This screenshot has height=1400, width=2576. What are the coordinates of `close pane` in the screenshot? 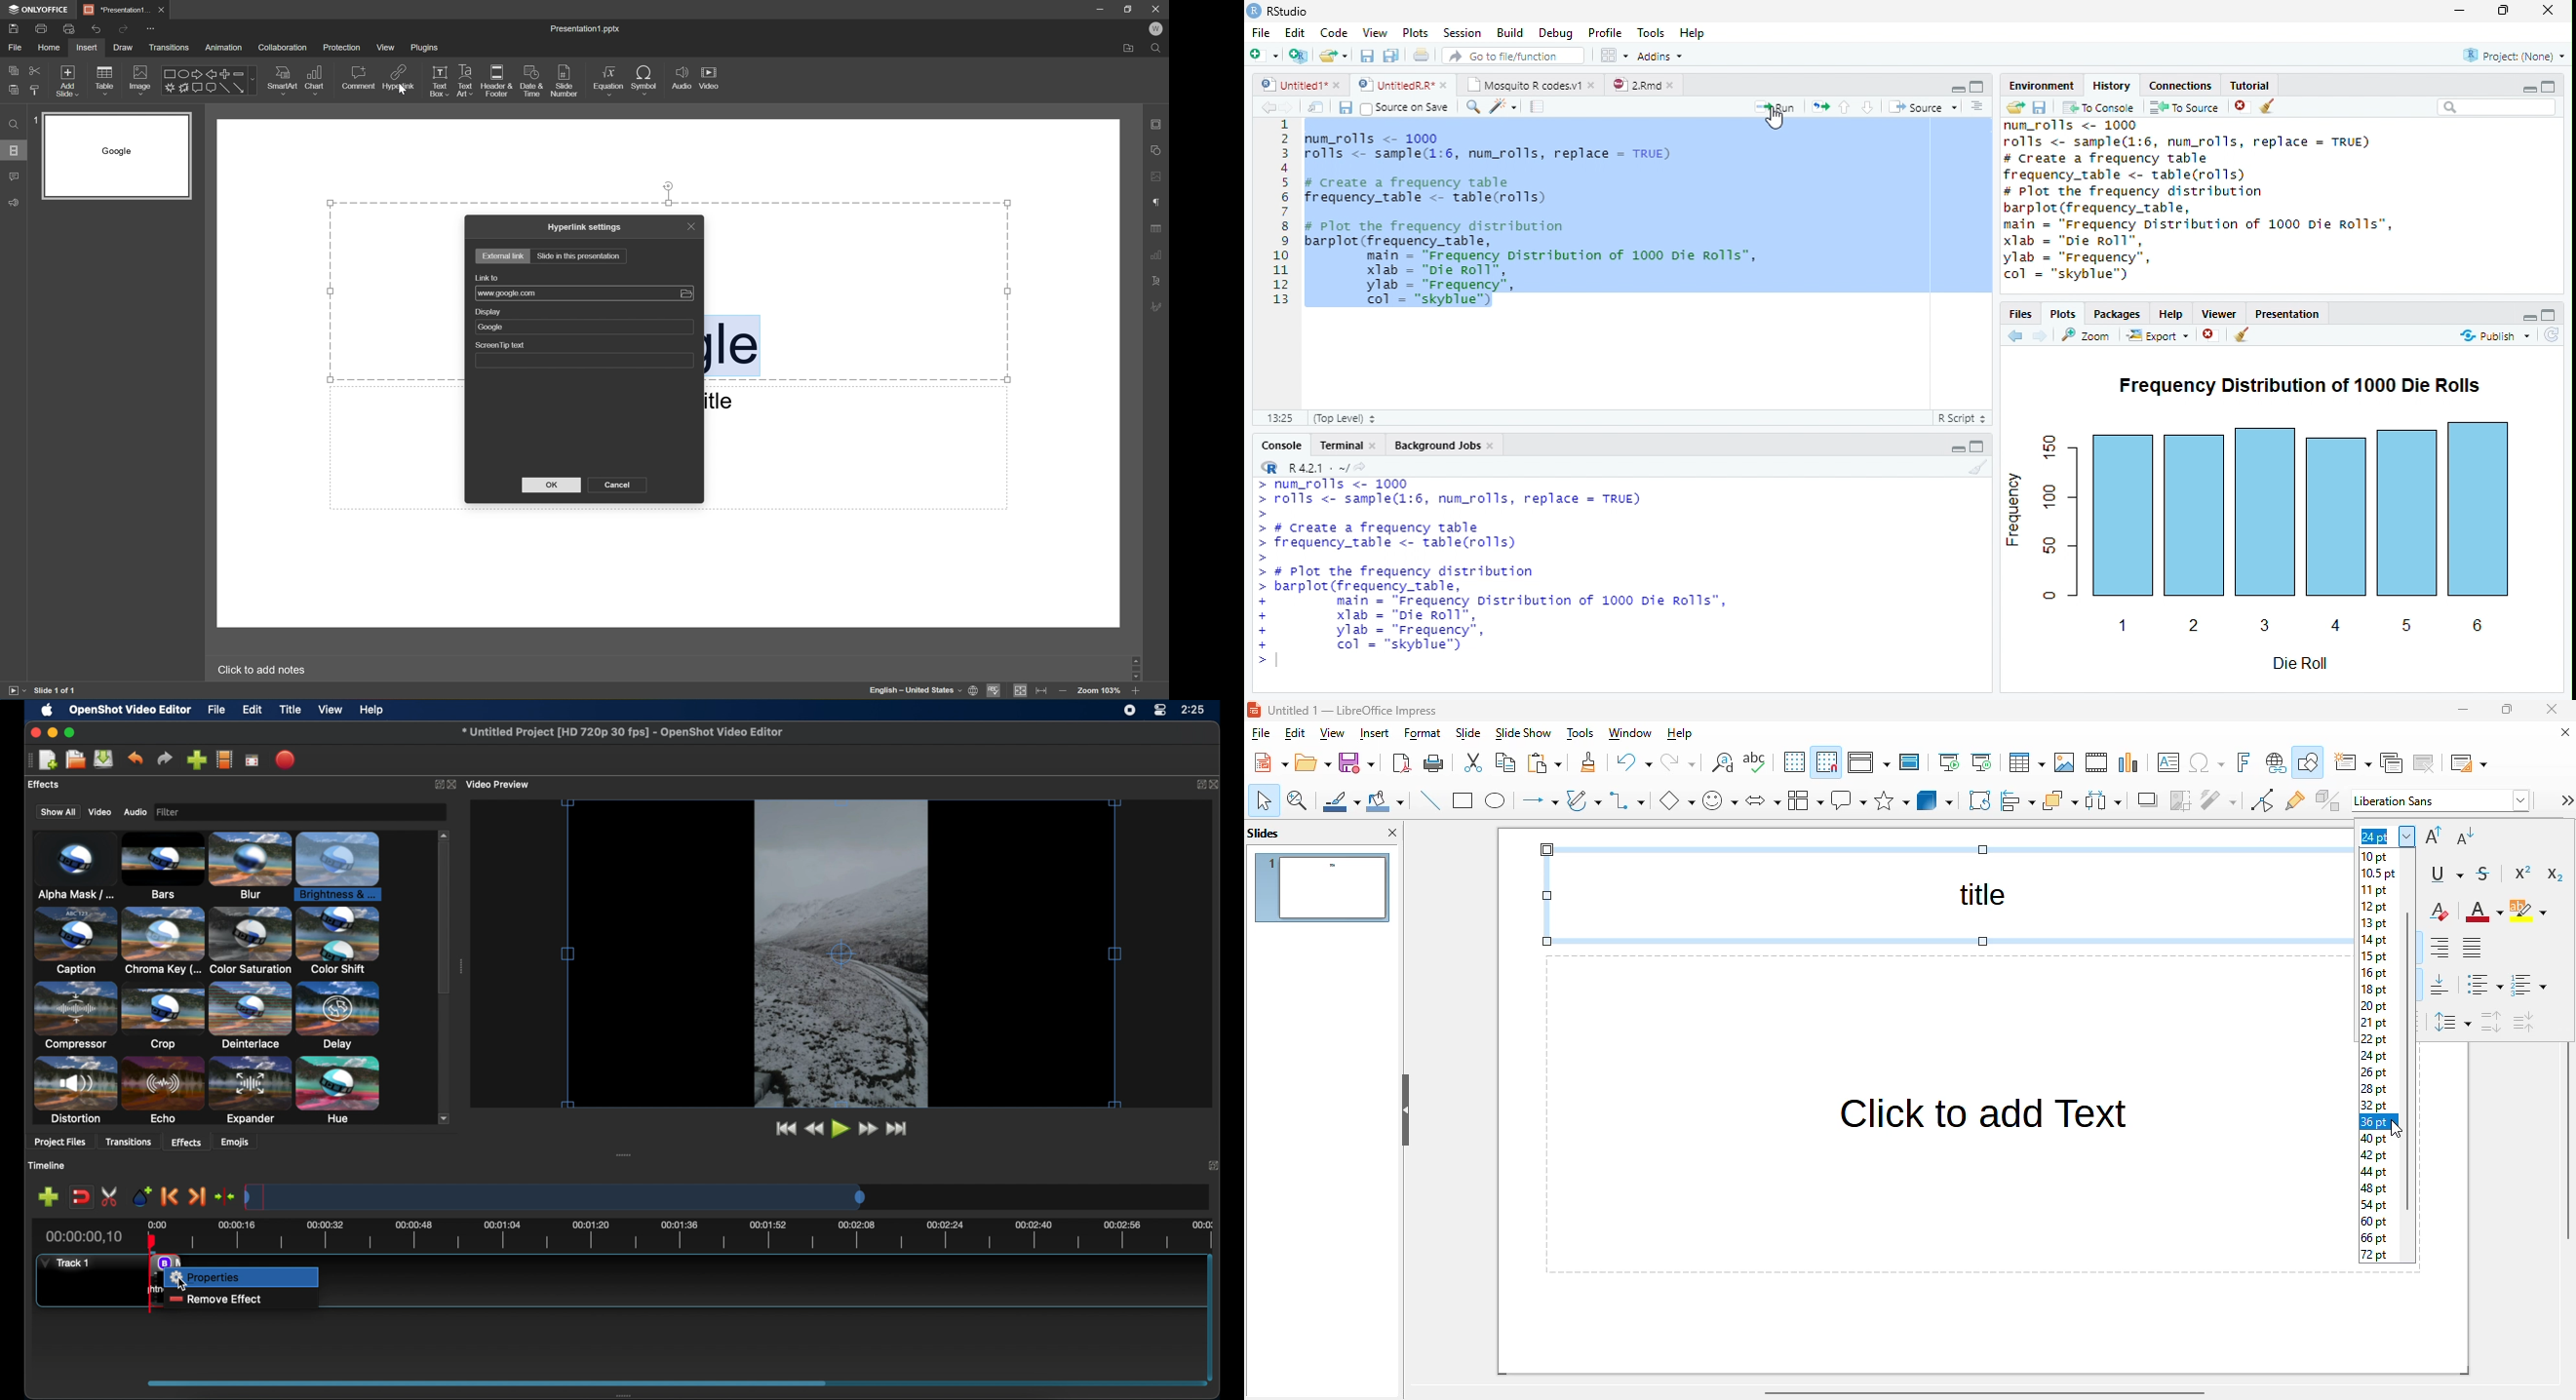 It's located at (1393, 832).